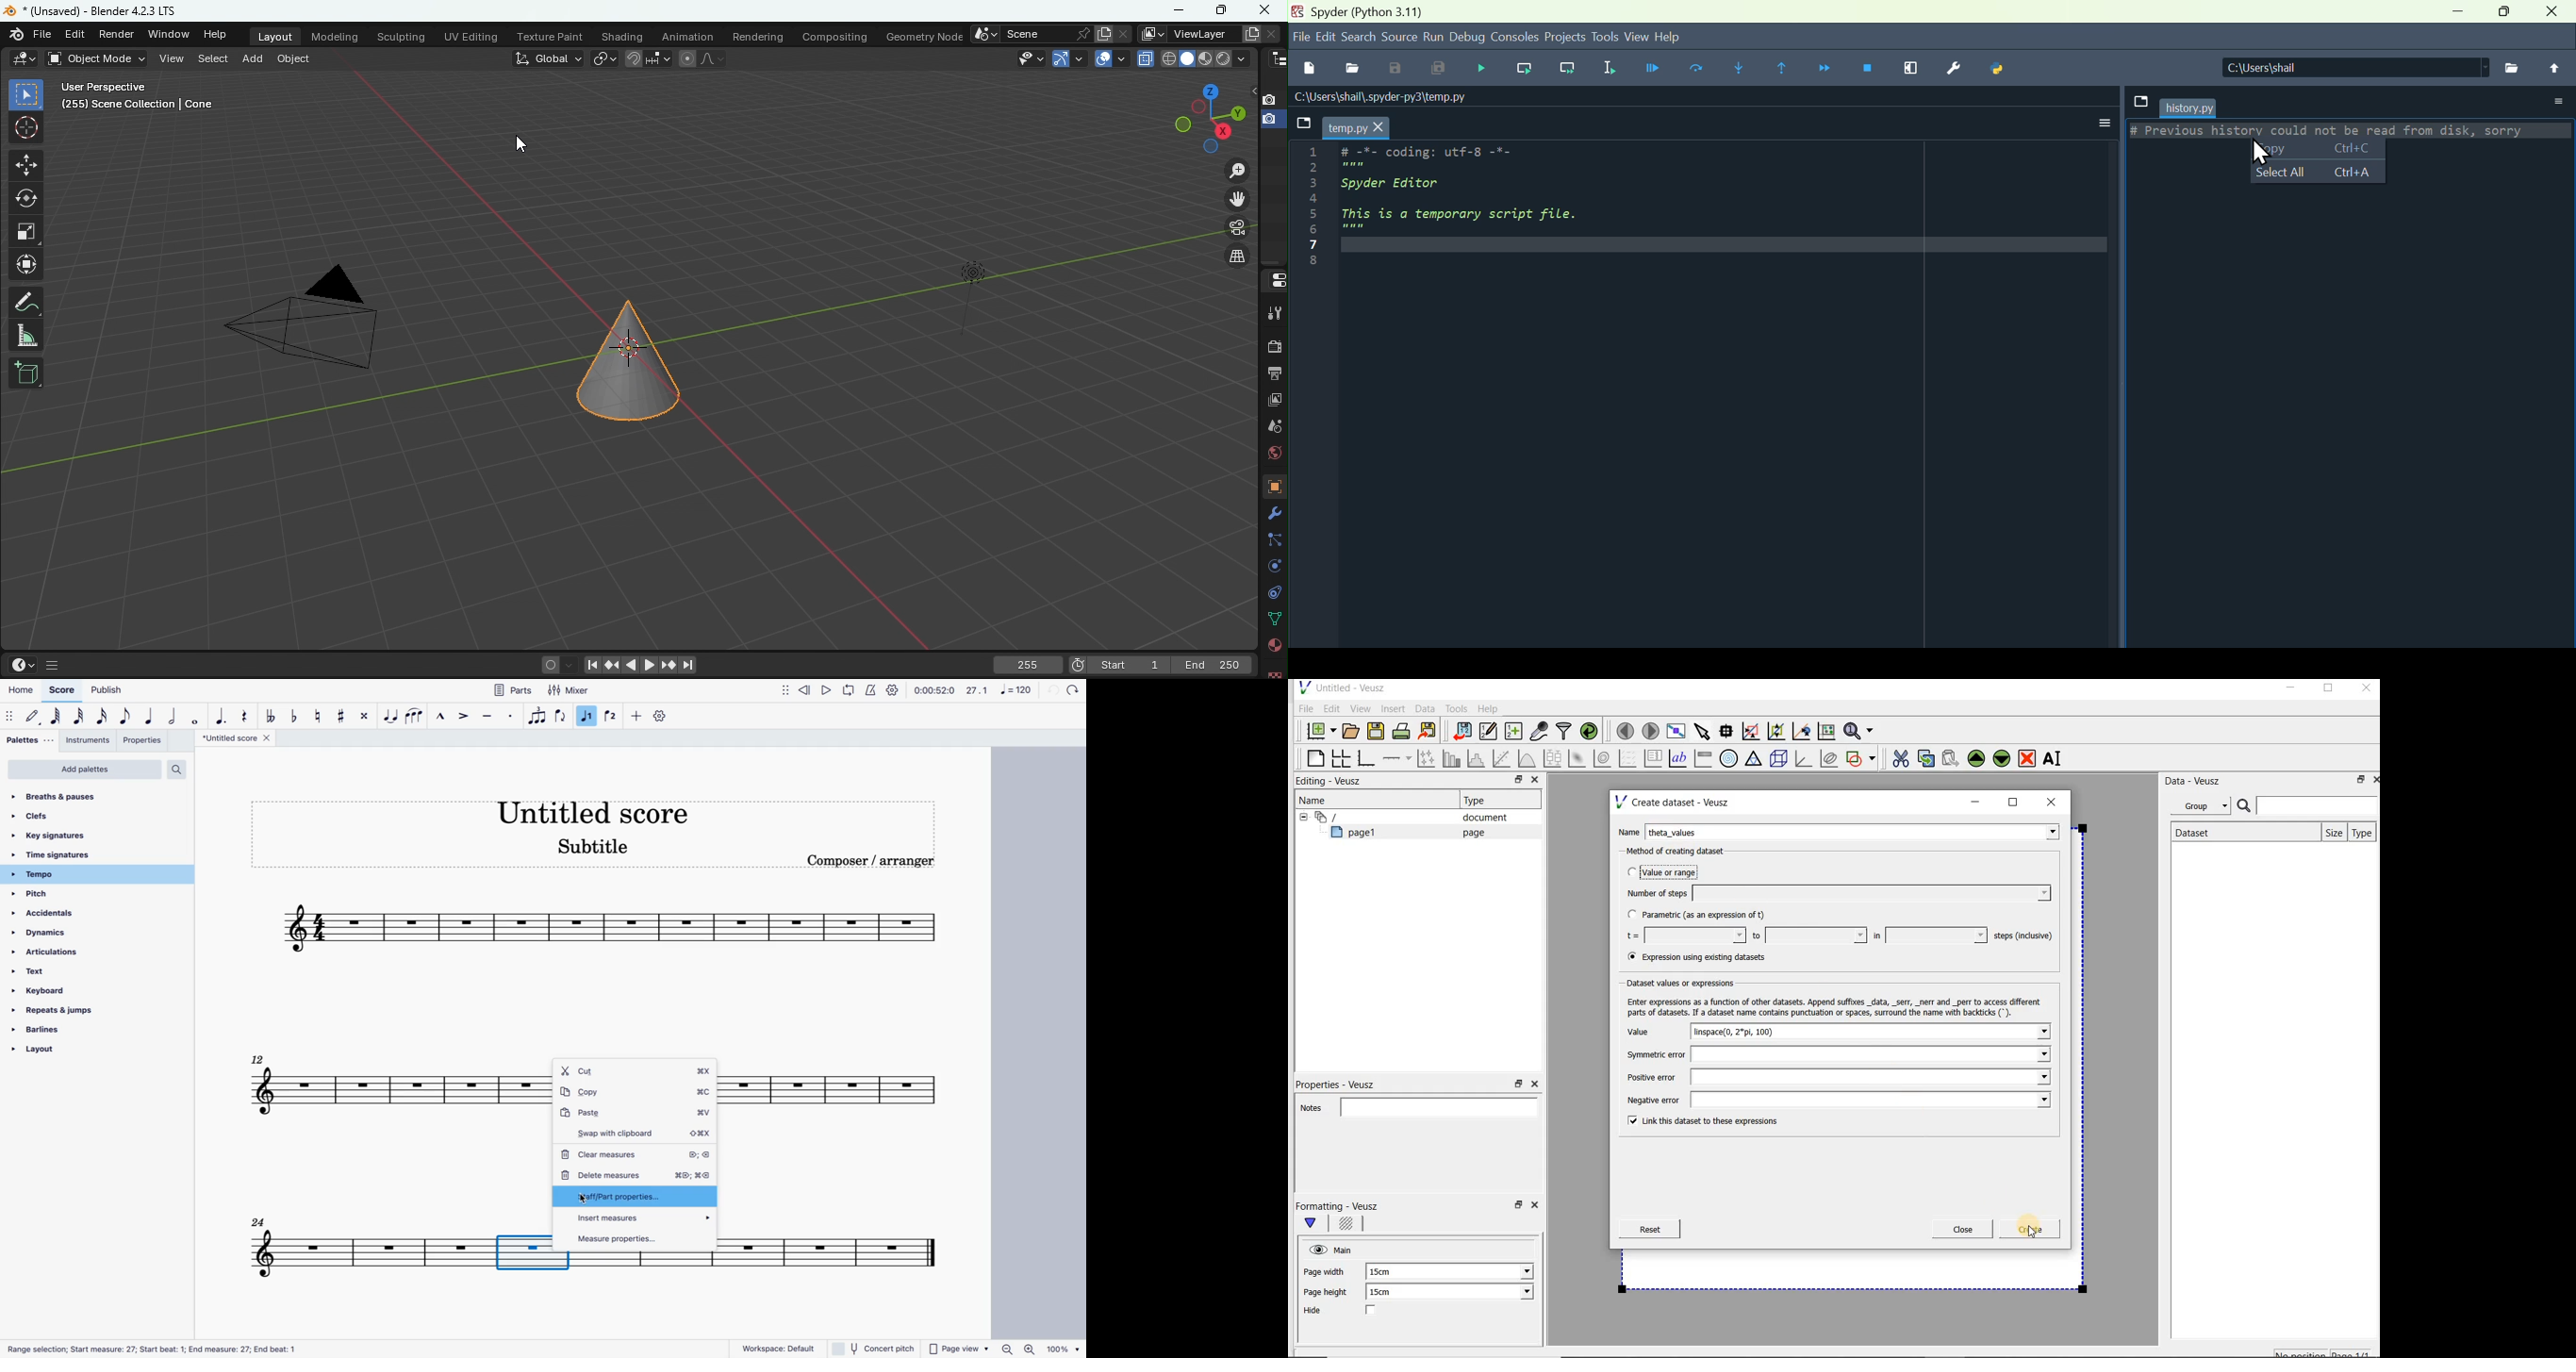 The height and width of the screenshot is (1372, 2576). What do you see at coordinates (1679, 758) in the screenshot?
I see `text label` at bounding box center [1679, 758].